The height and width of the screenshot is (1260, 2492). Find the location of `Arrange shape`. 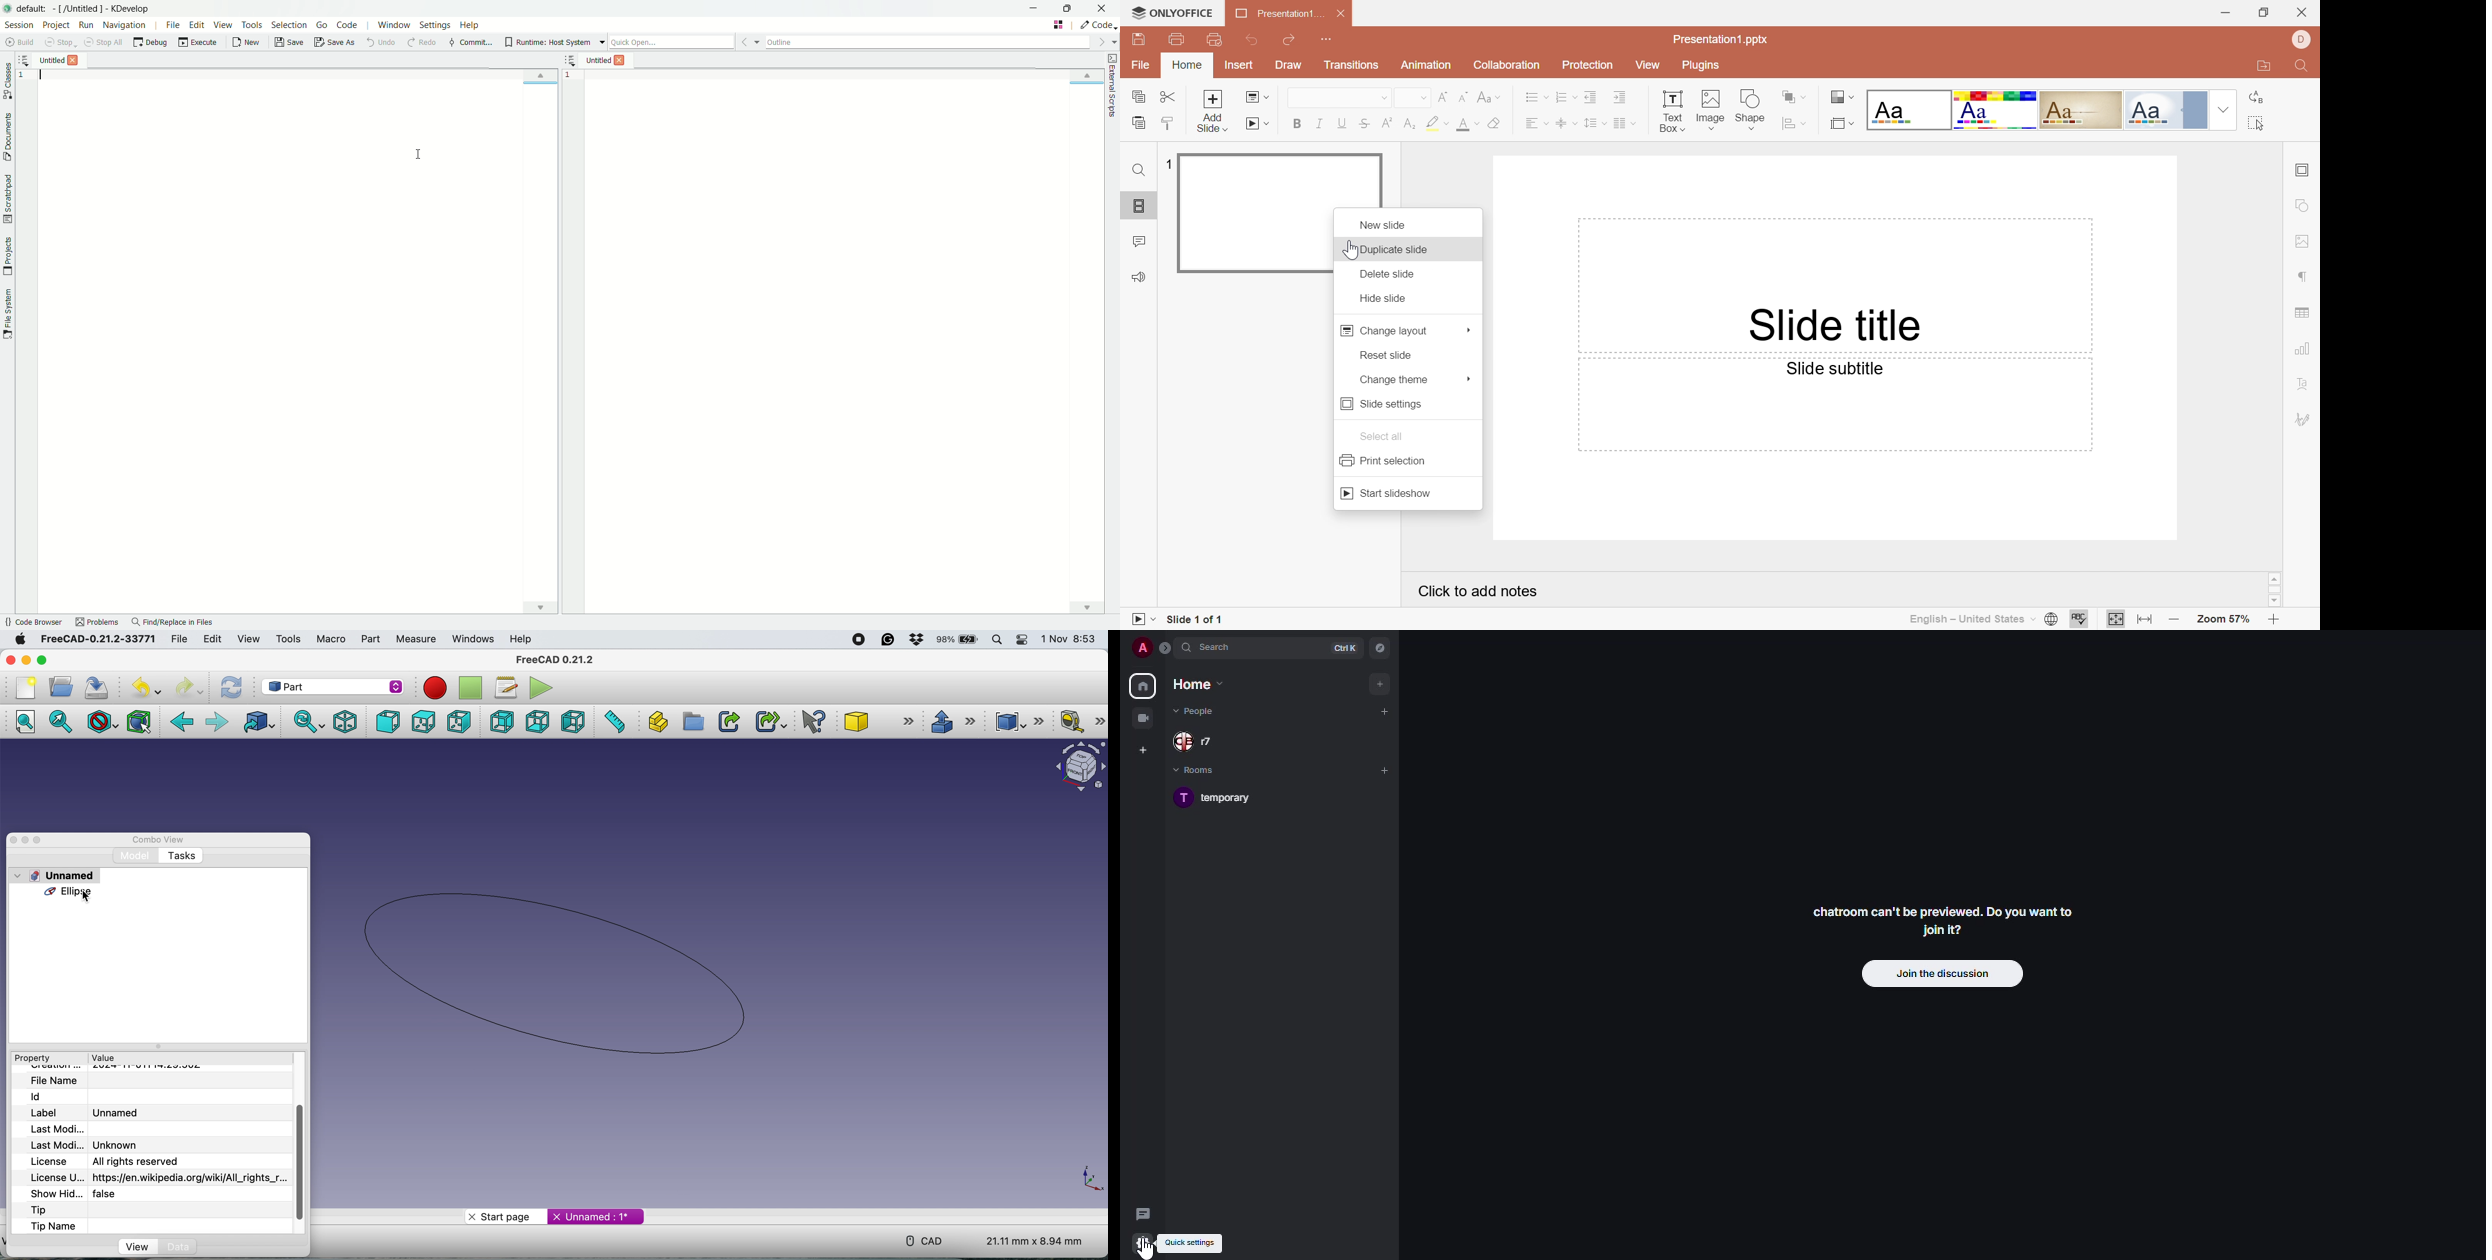

Arrange shape is located at coordinates (1788, 96).